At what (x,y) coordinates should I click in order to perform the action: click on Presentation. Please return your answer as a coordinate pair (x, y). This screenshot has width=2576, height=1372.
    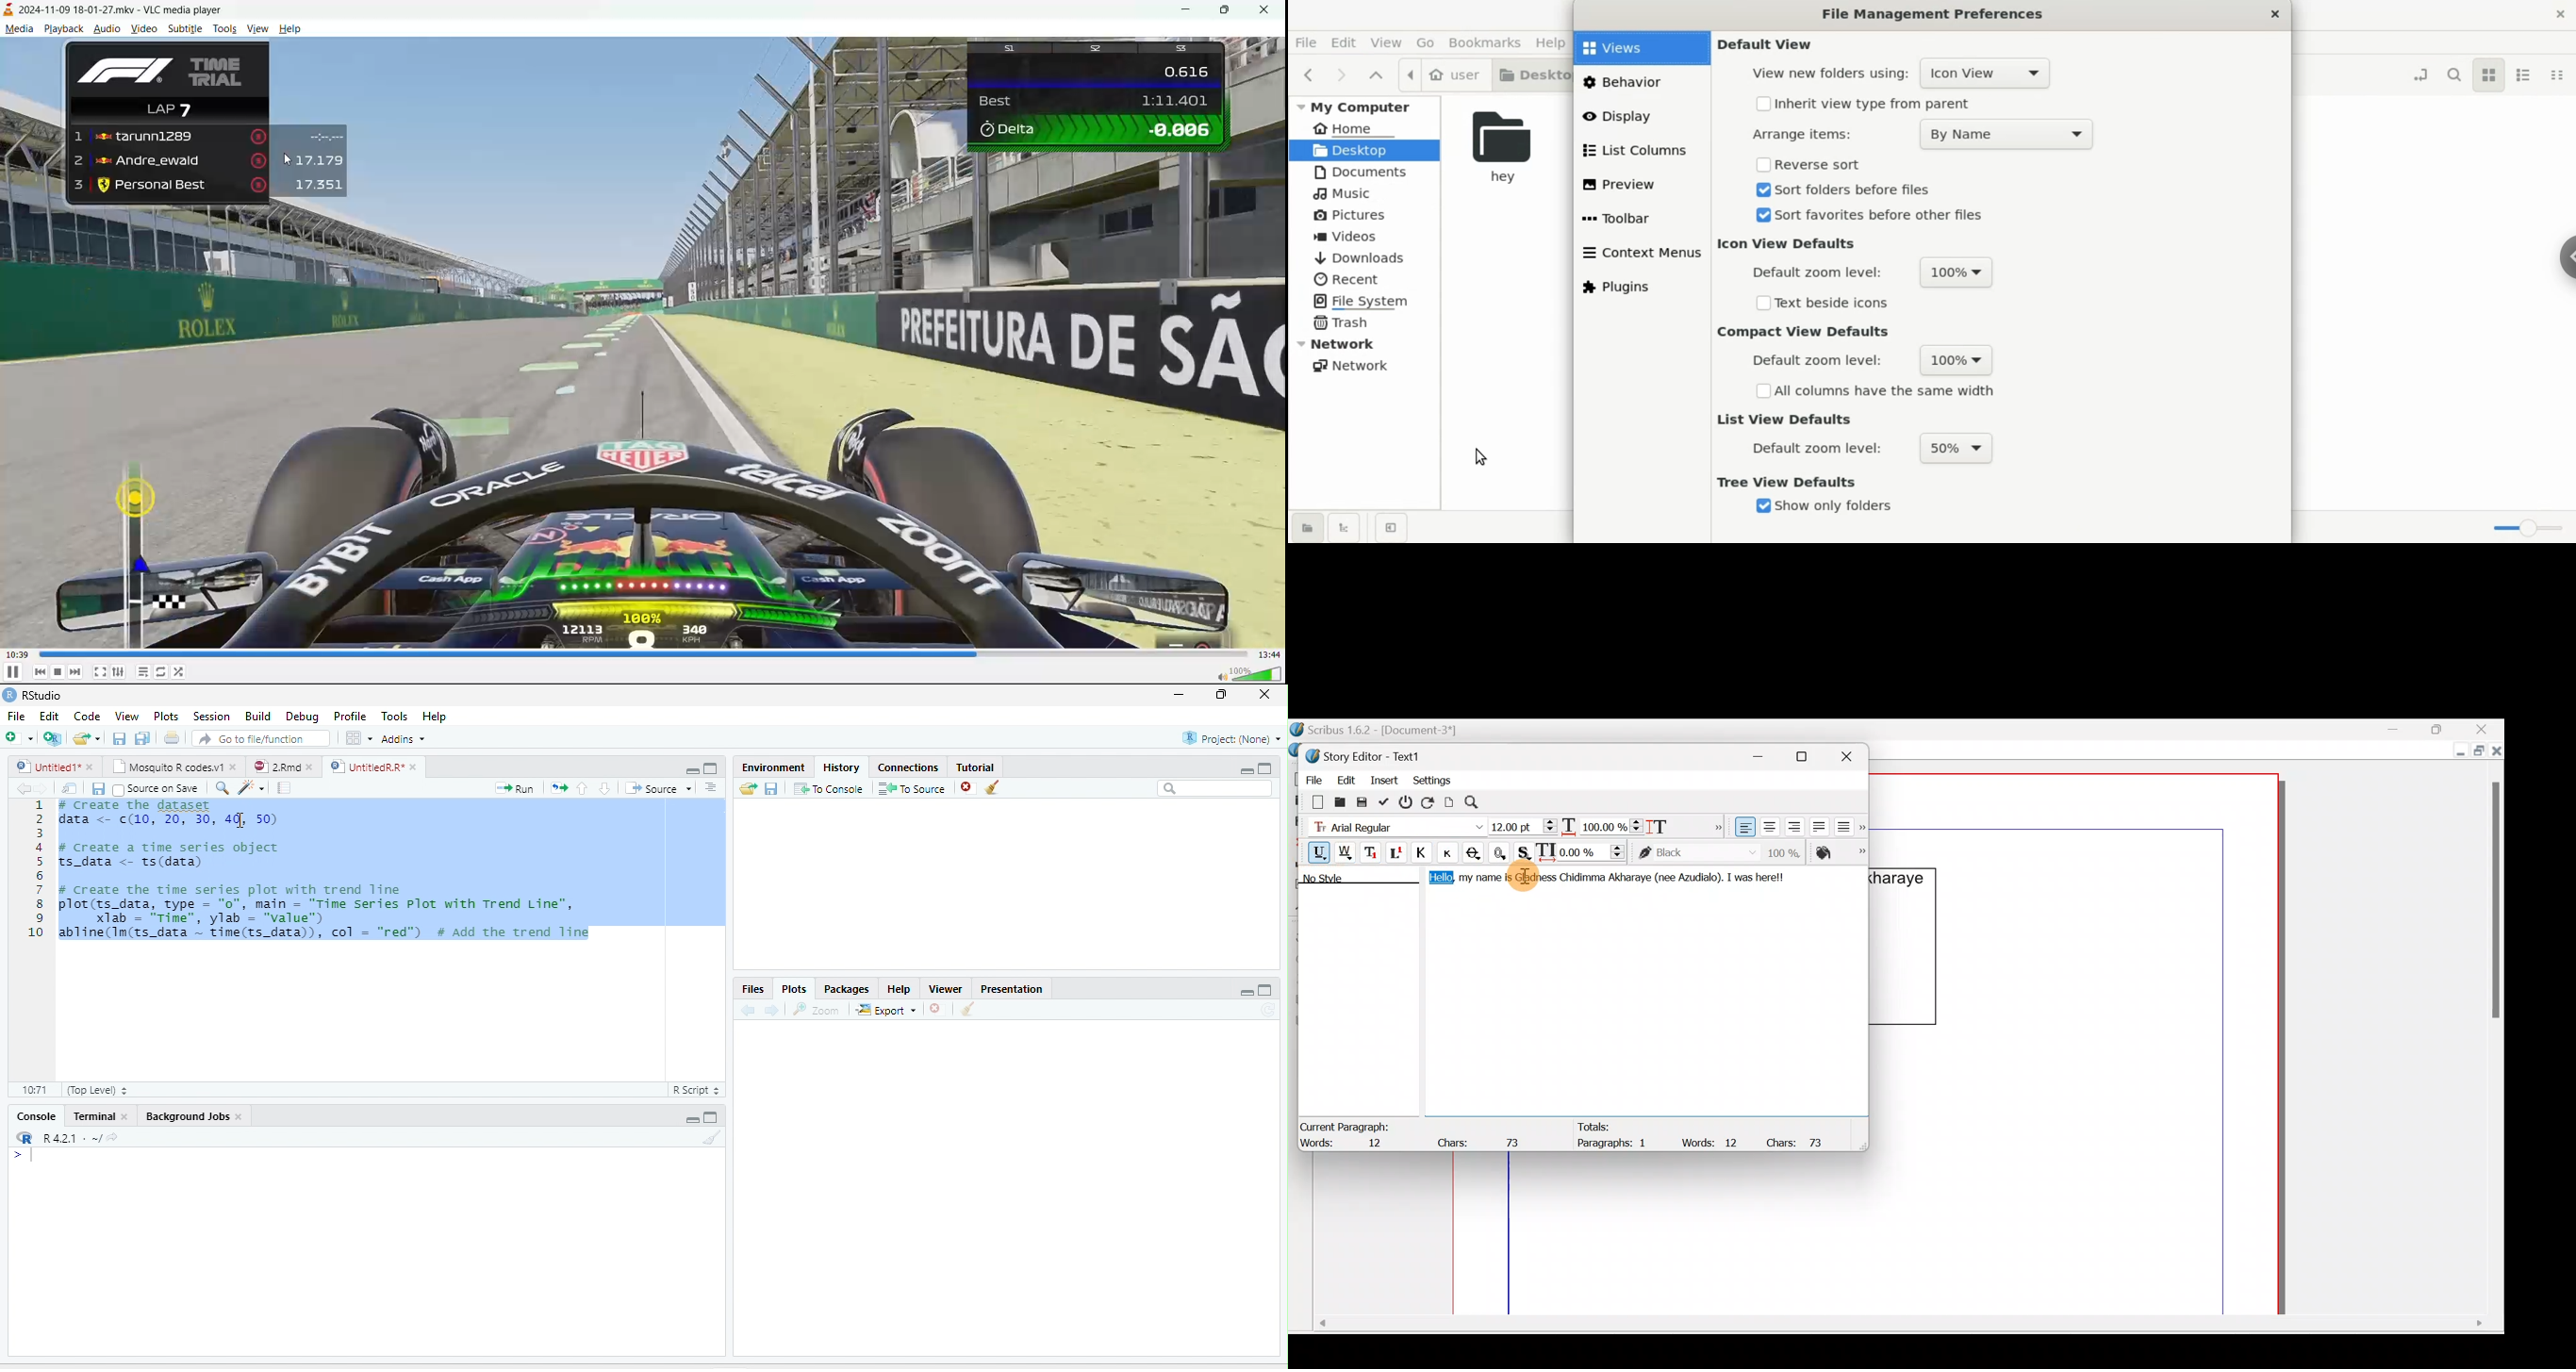
    Looking at the image, I should click on (1012, 987).